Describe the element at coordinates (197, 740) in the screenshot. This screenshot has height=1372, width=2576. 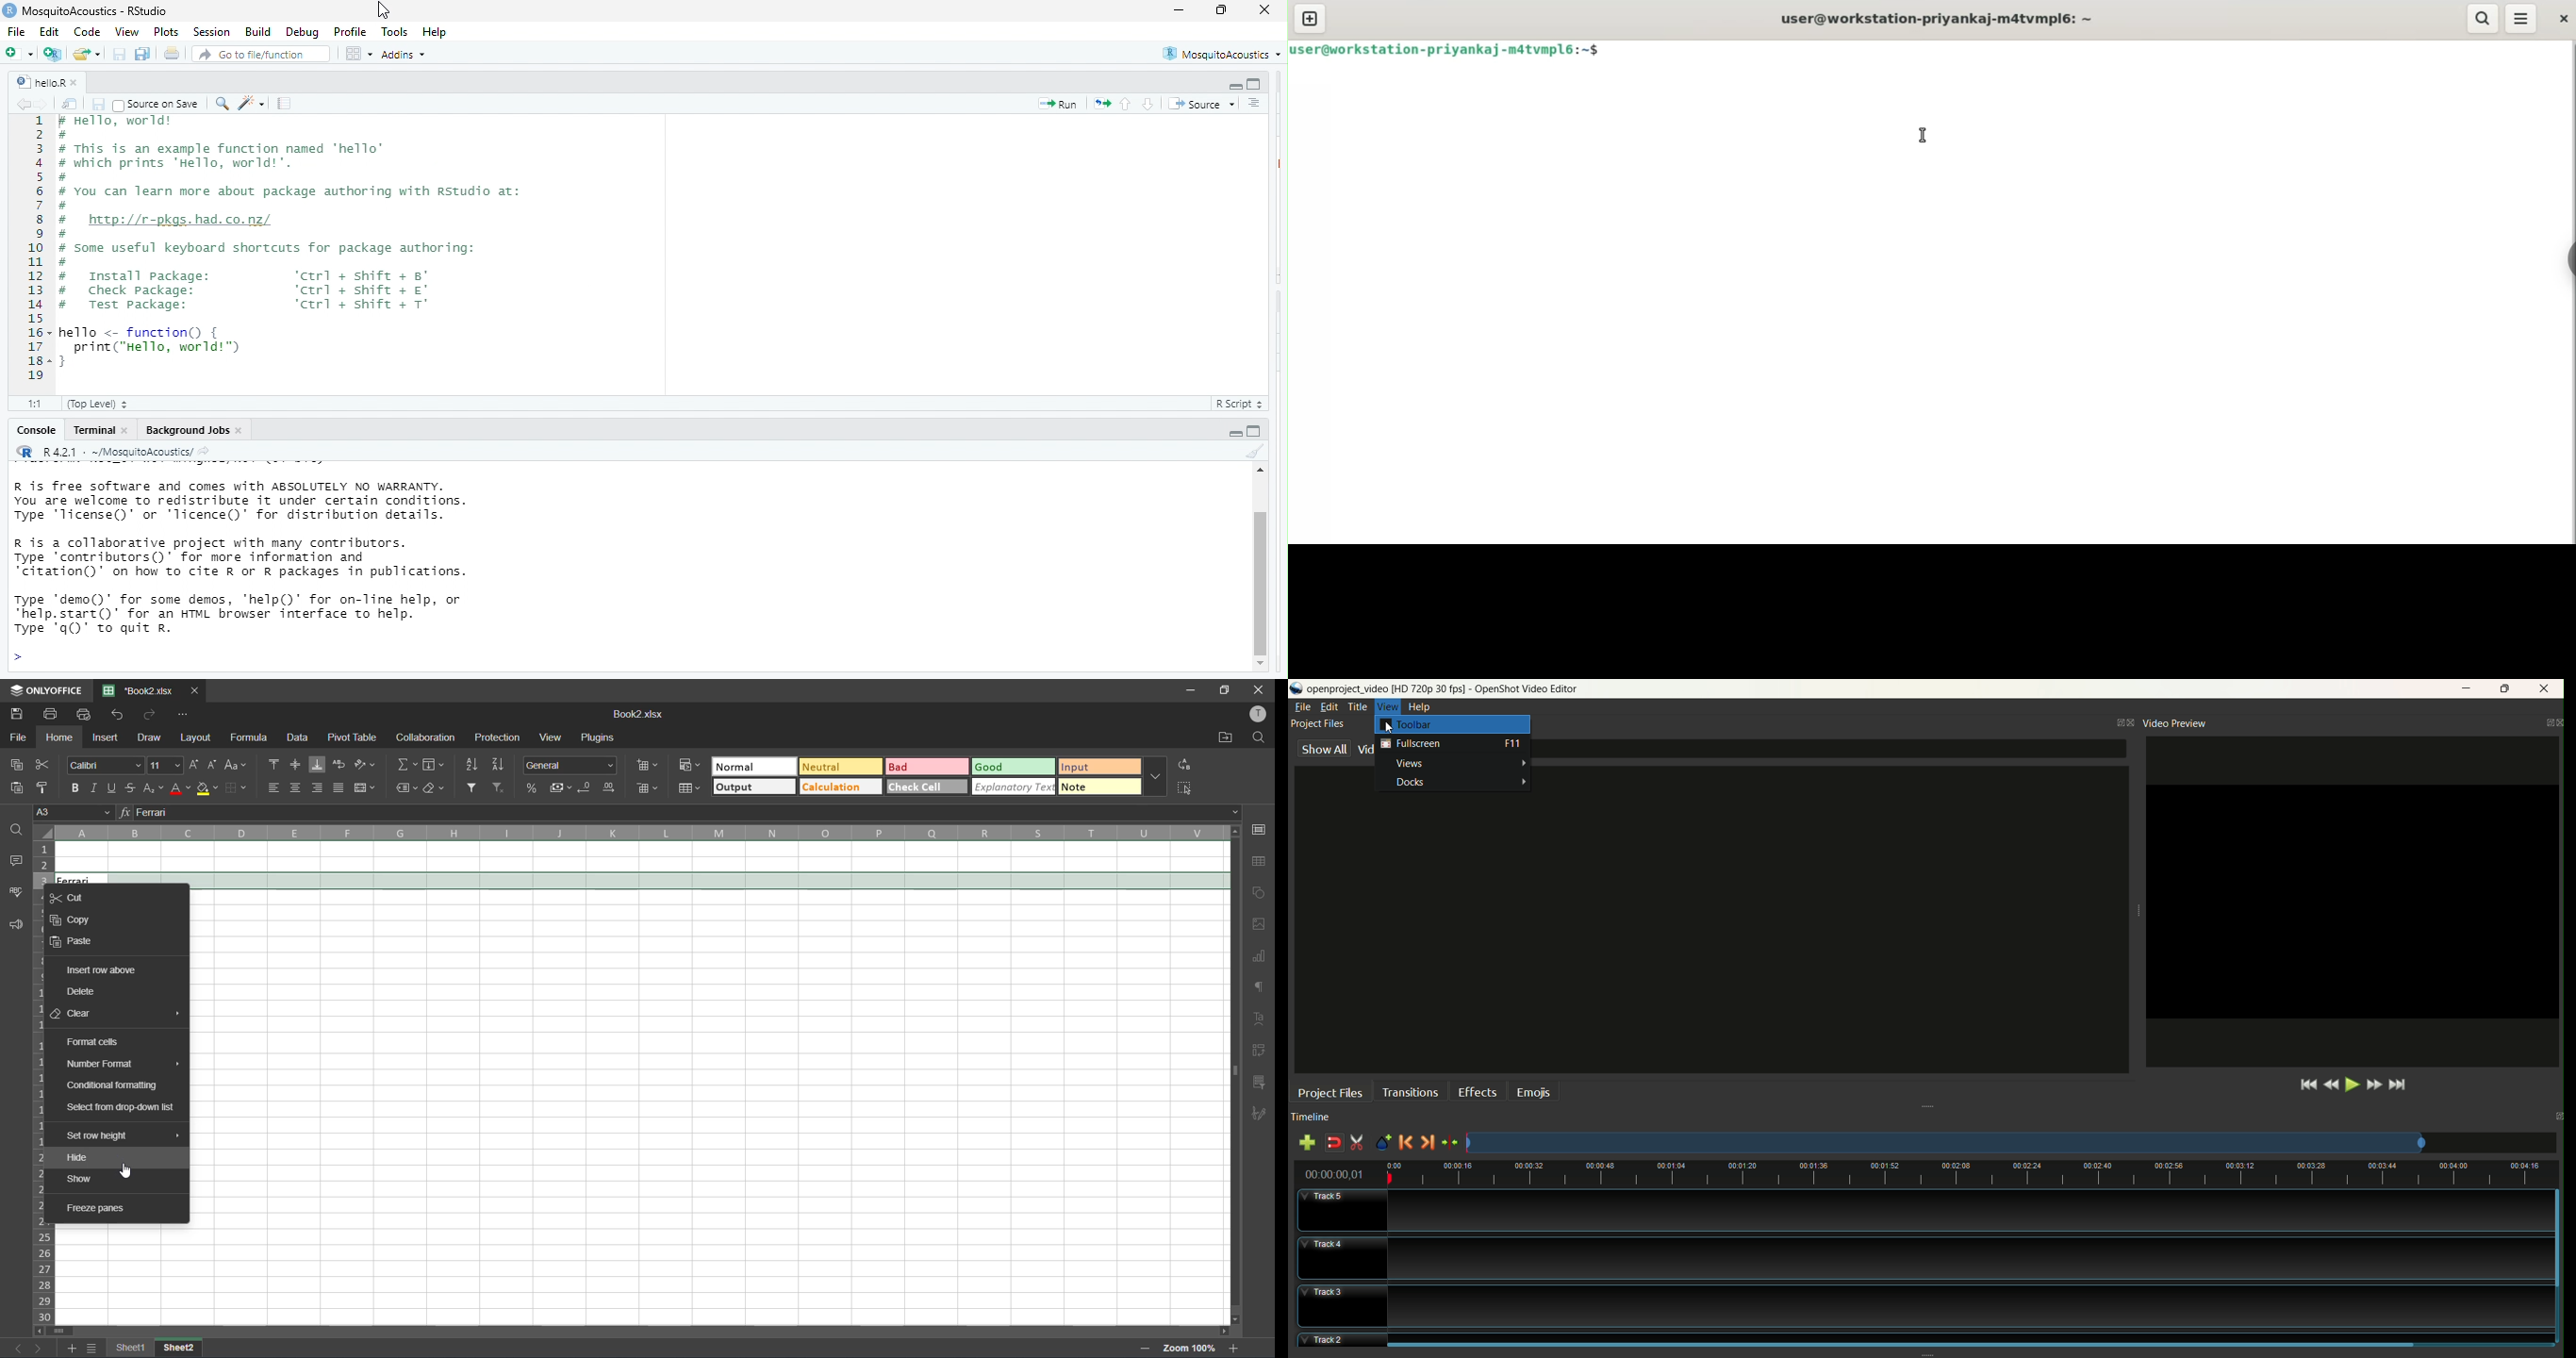
I see `layout` at that location.